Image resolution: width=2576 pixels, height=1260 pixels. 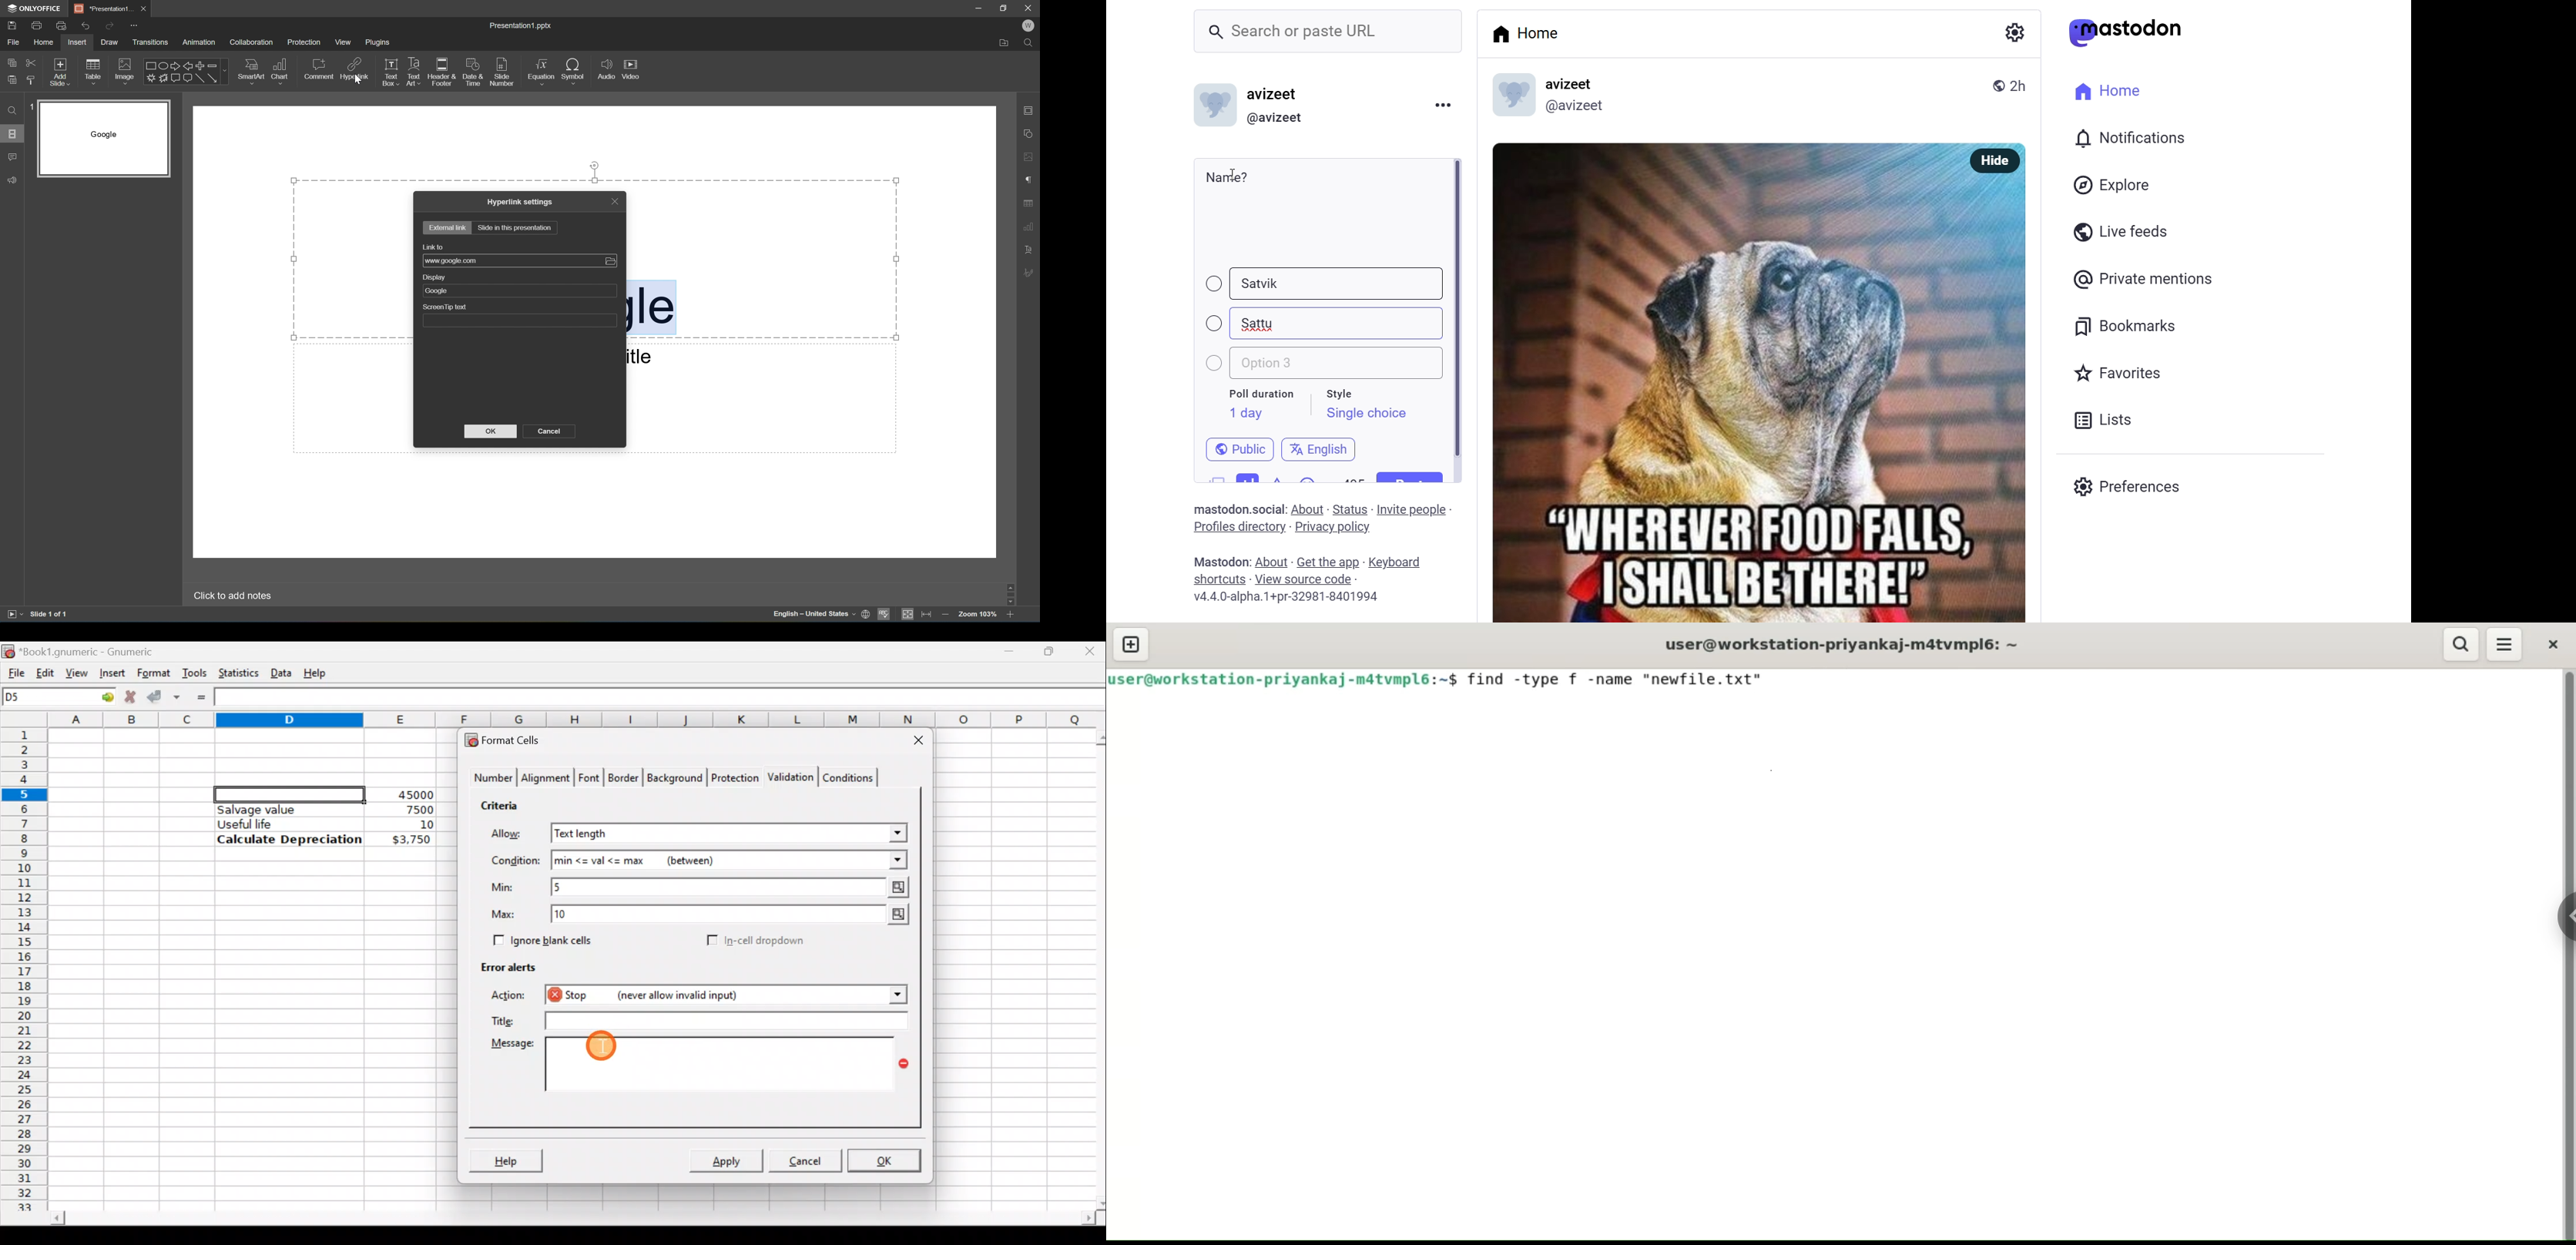 I want to click on Max value = 10, so click(x=733, y=916).